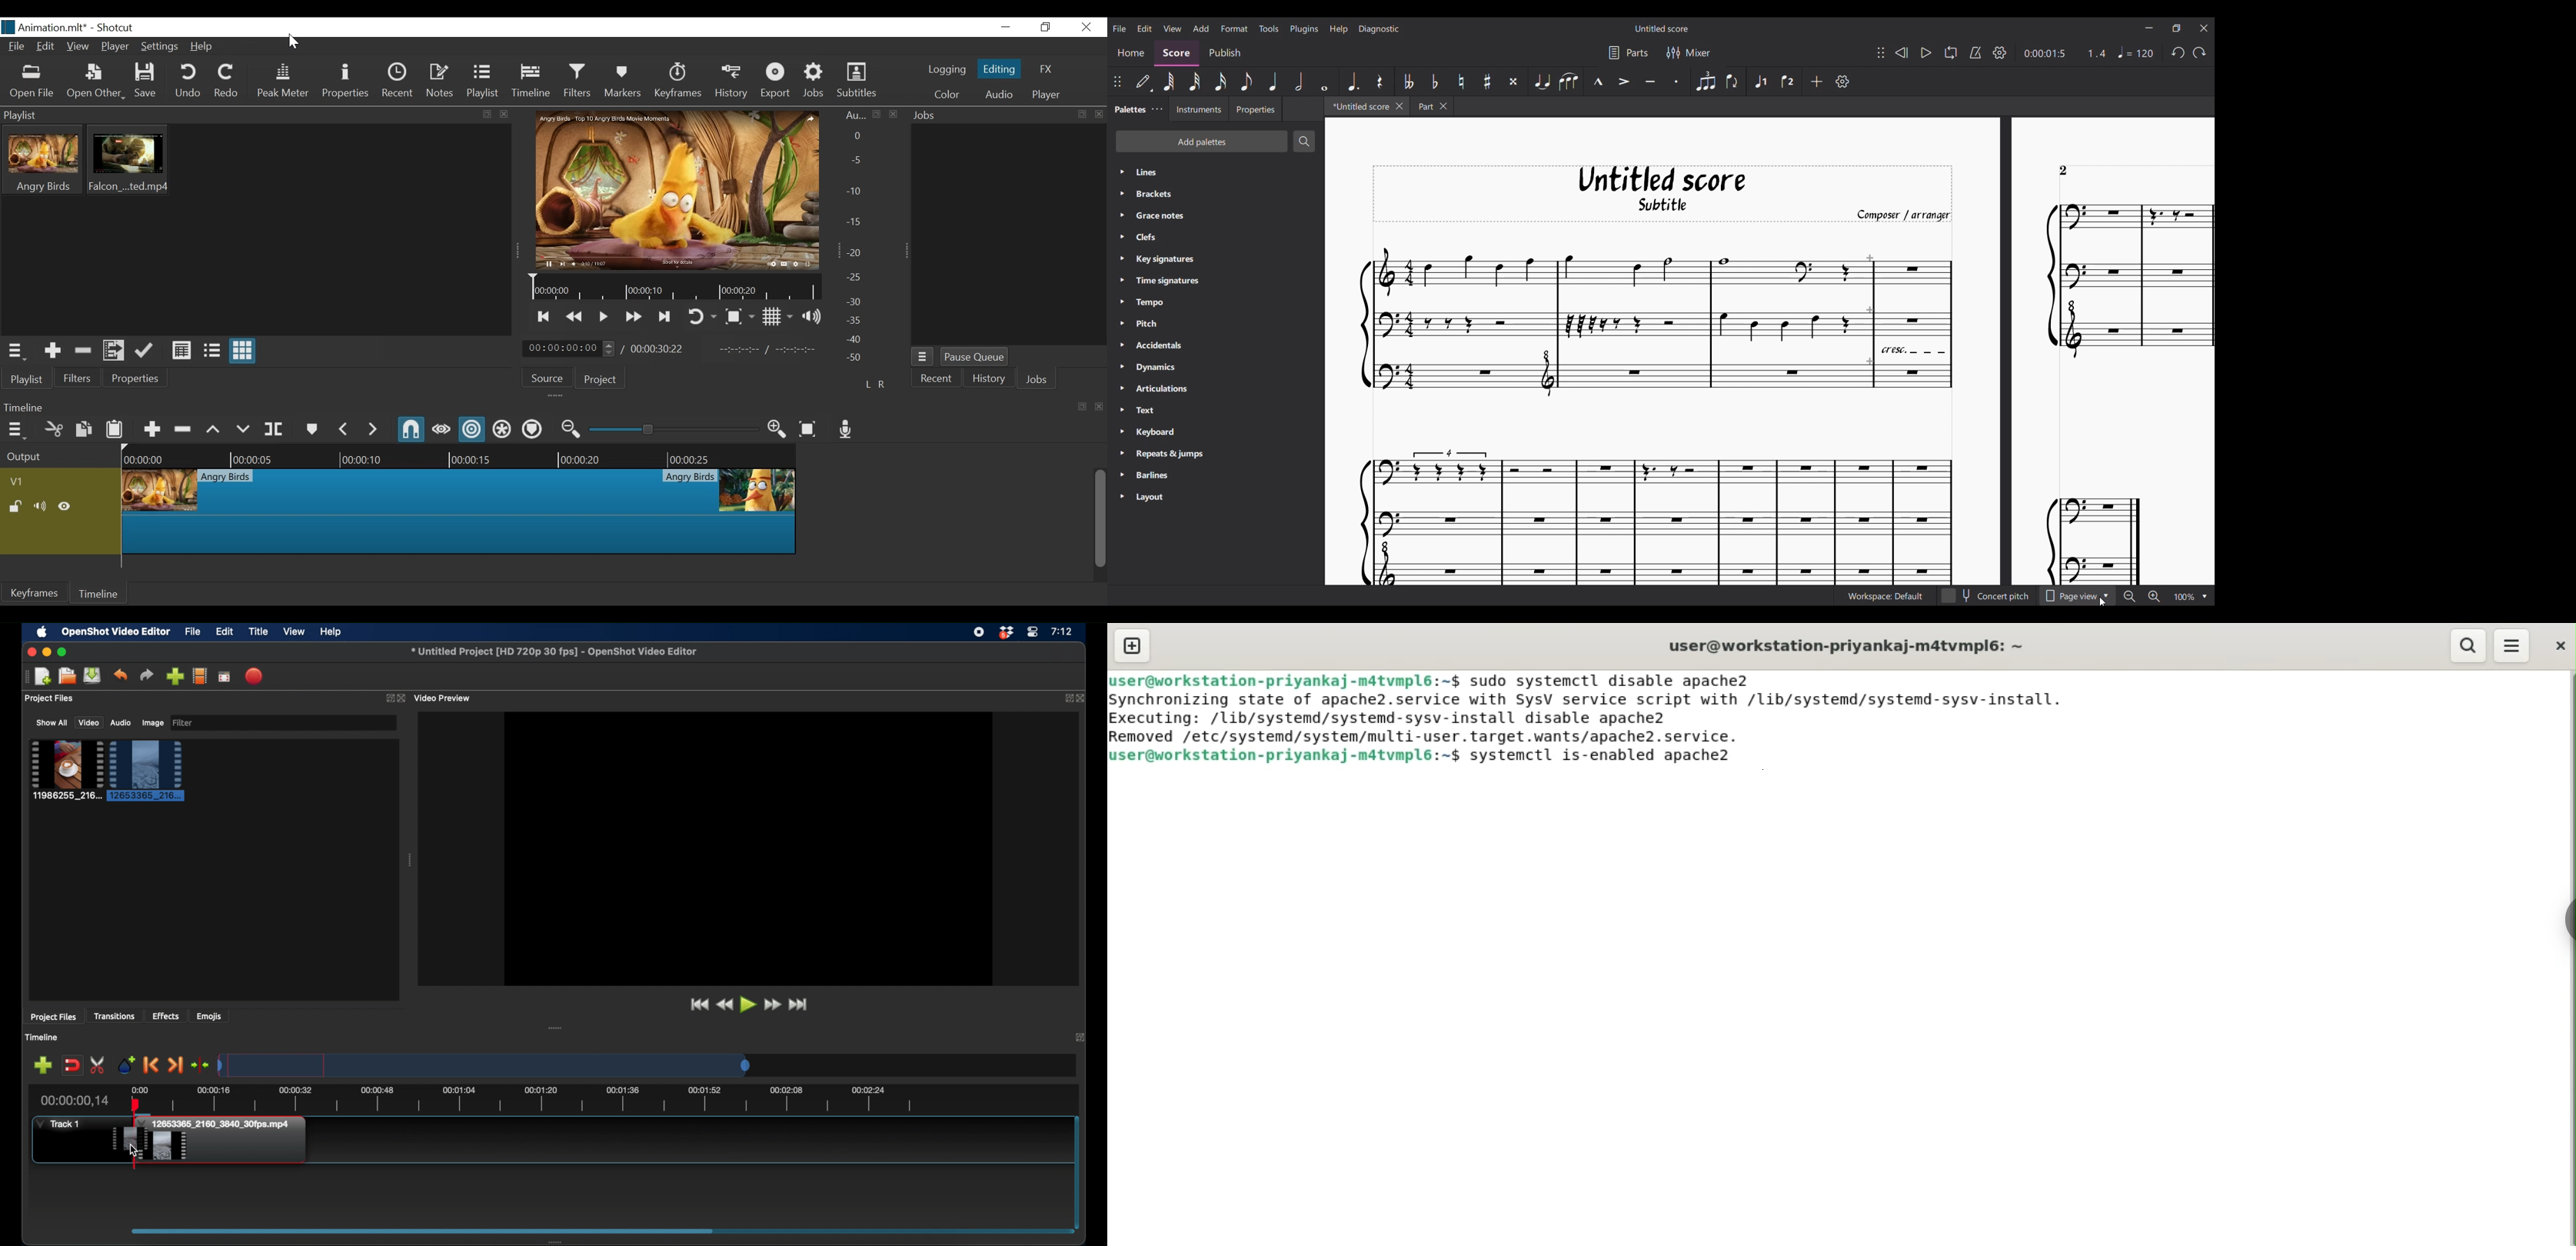 Image resolution: width=2576 pixels, height=1260 pixels. What do you see at coordinates (63, 652) in the screenshot?
I see `maximize` at bounding box center [63, 652].